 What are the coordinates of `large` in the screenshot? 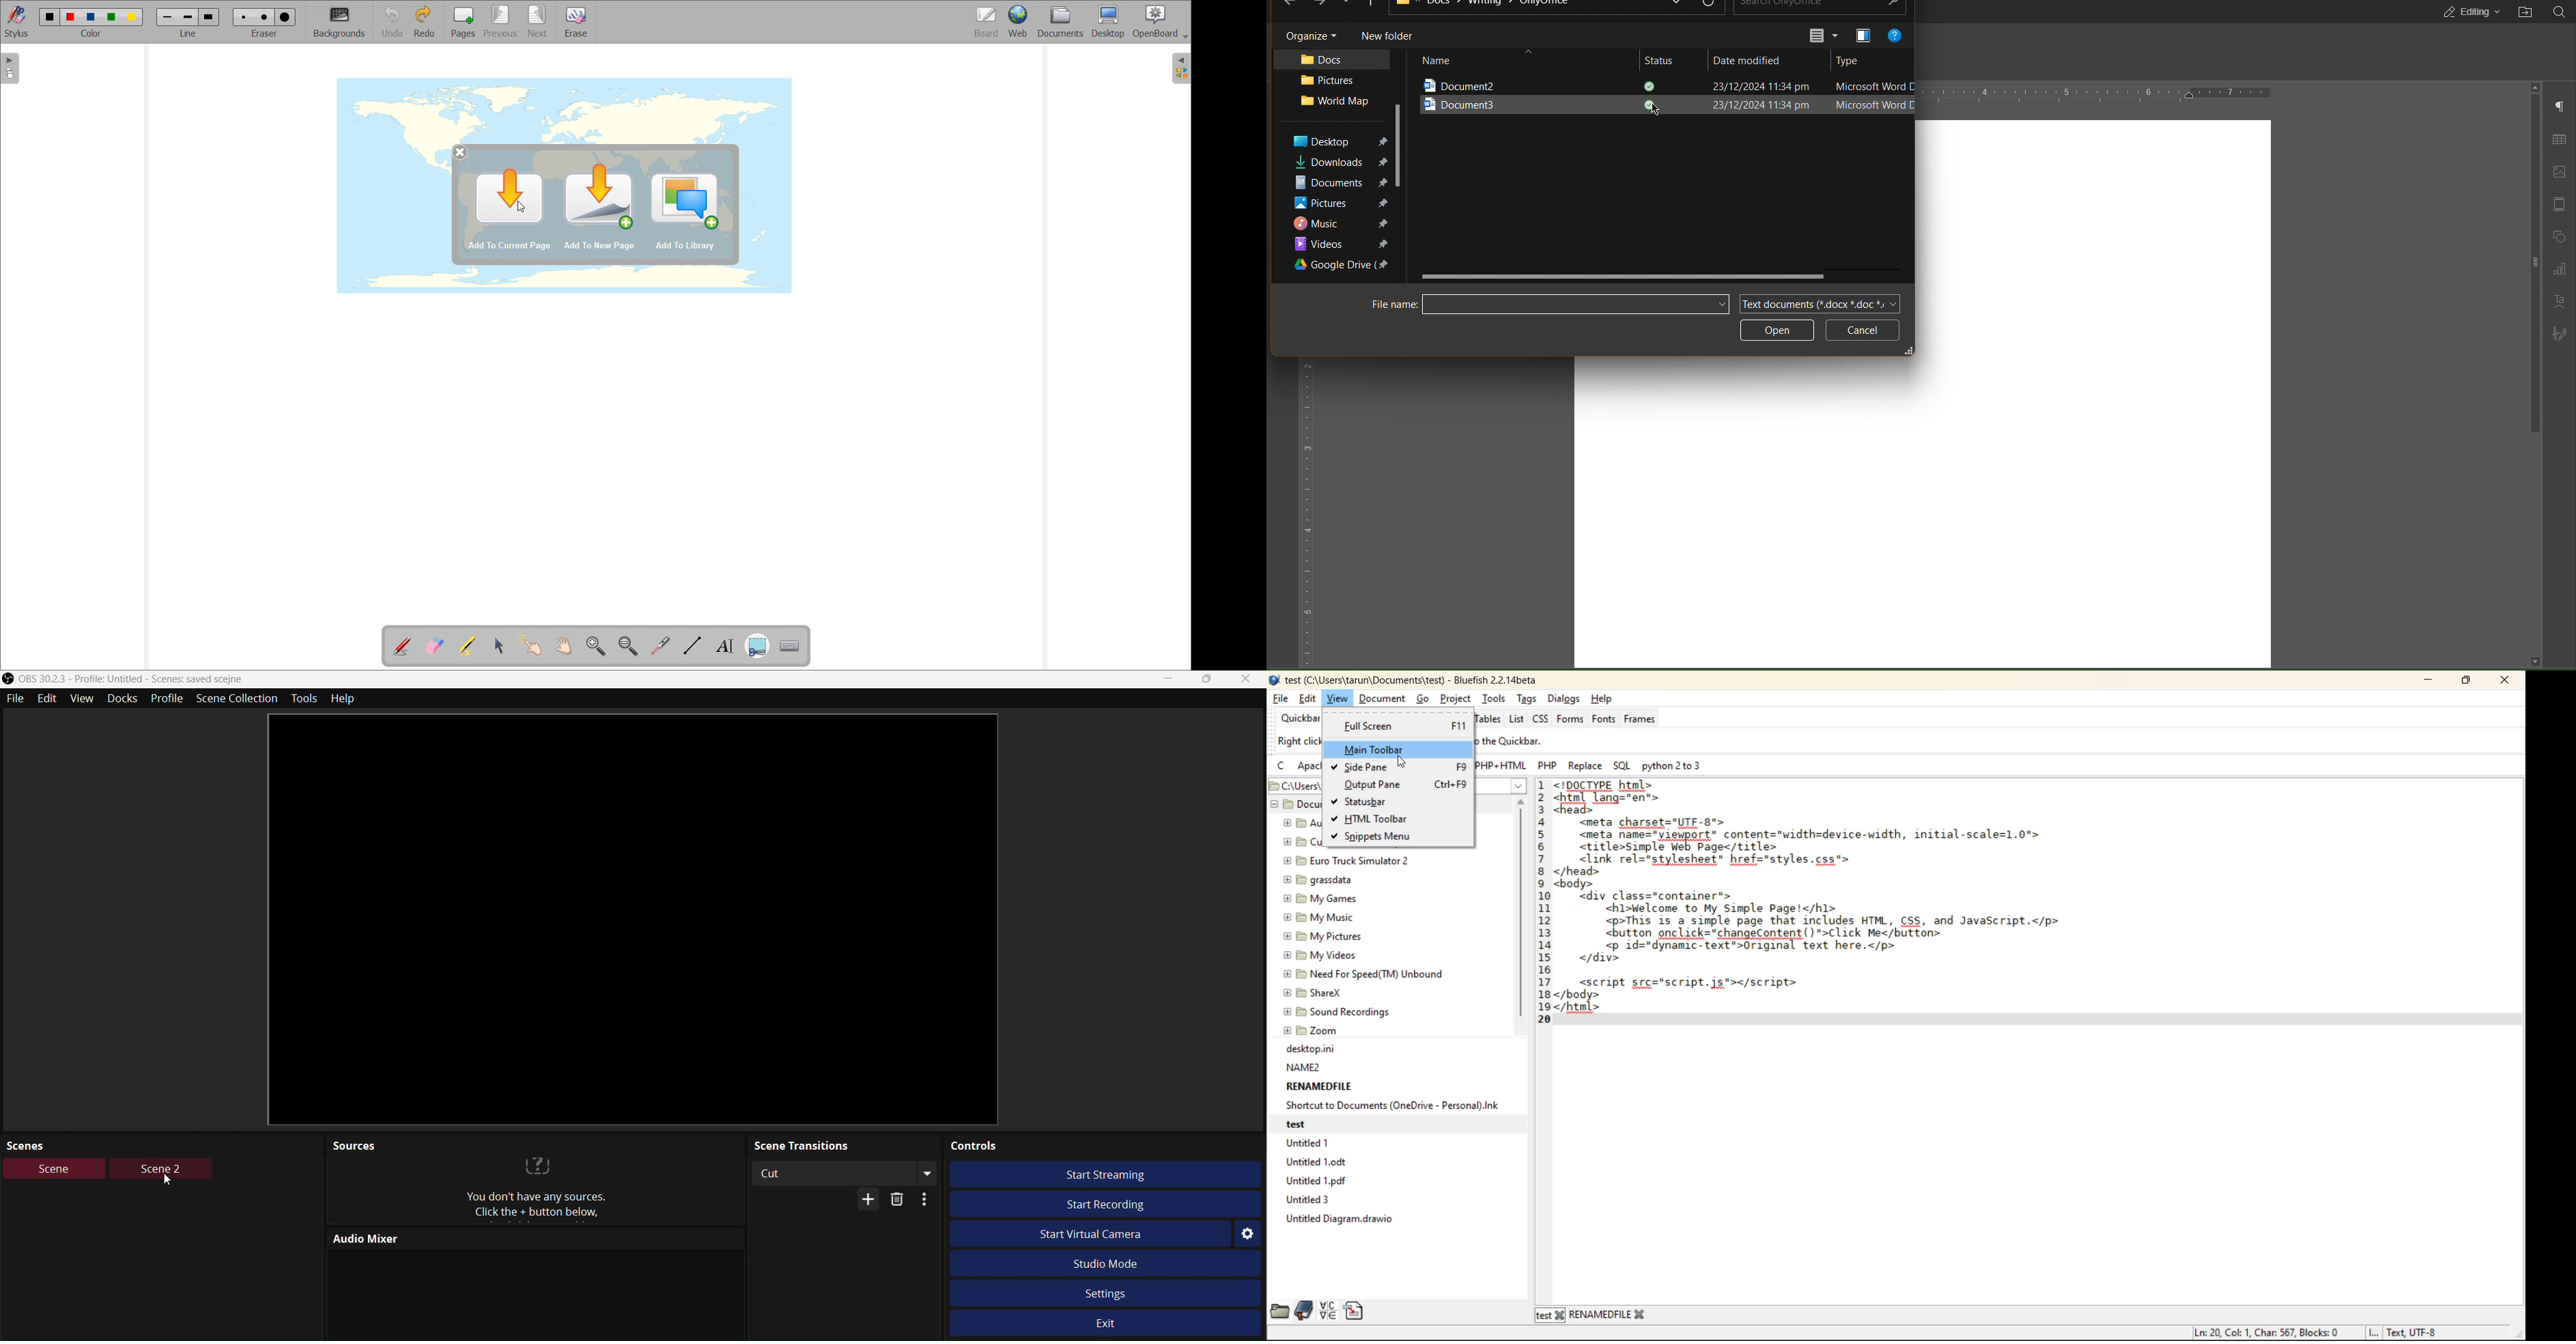 It's located at (284, 17).